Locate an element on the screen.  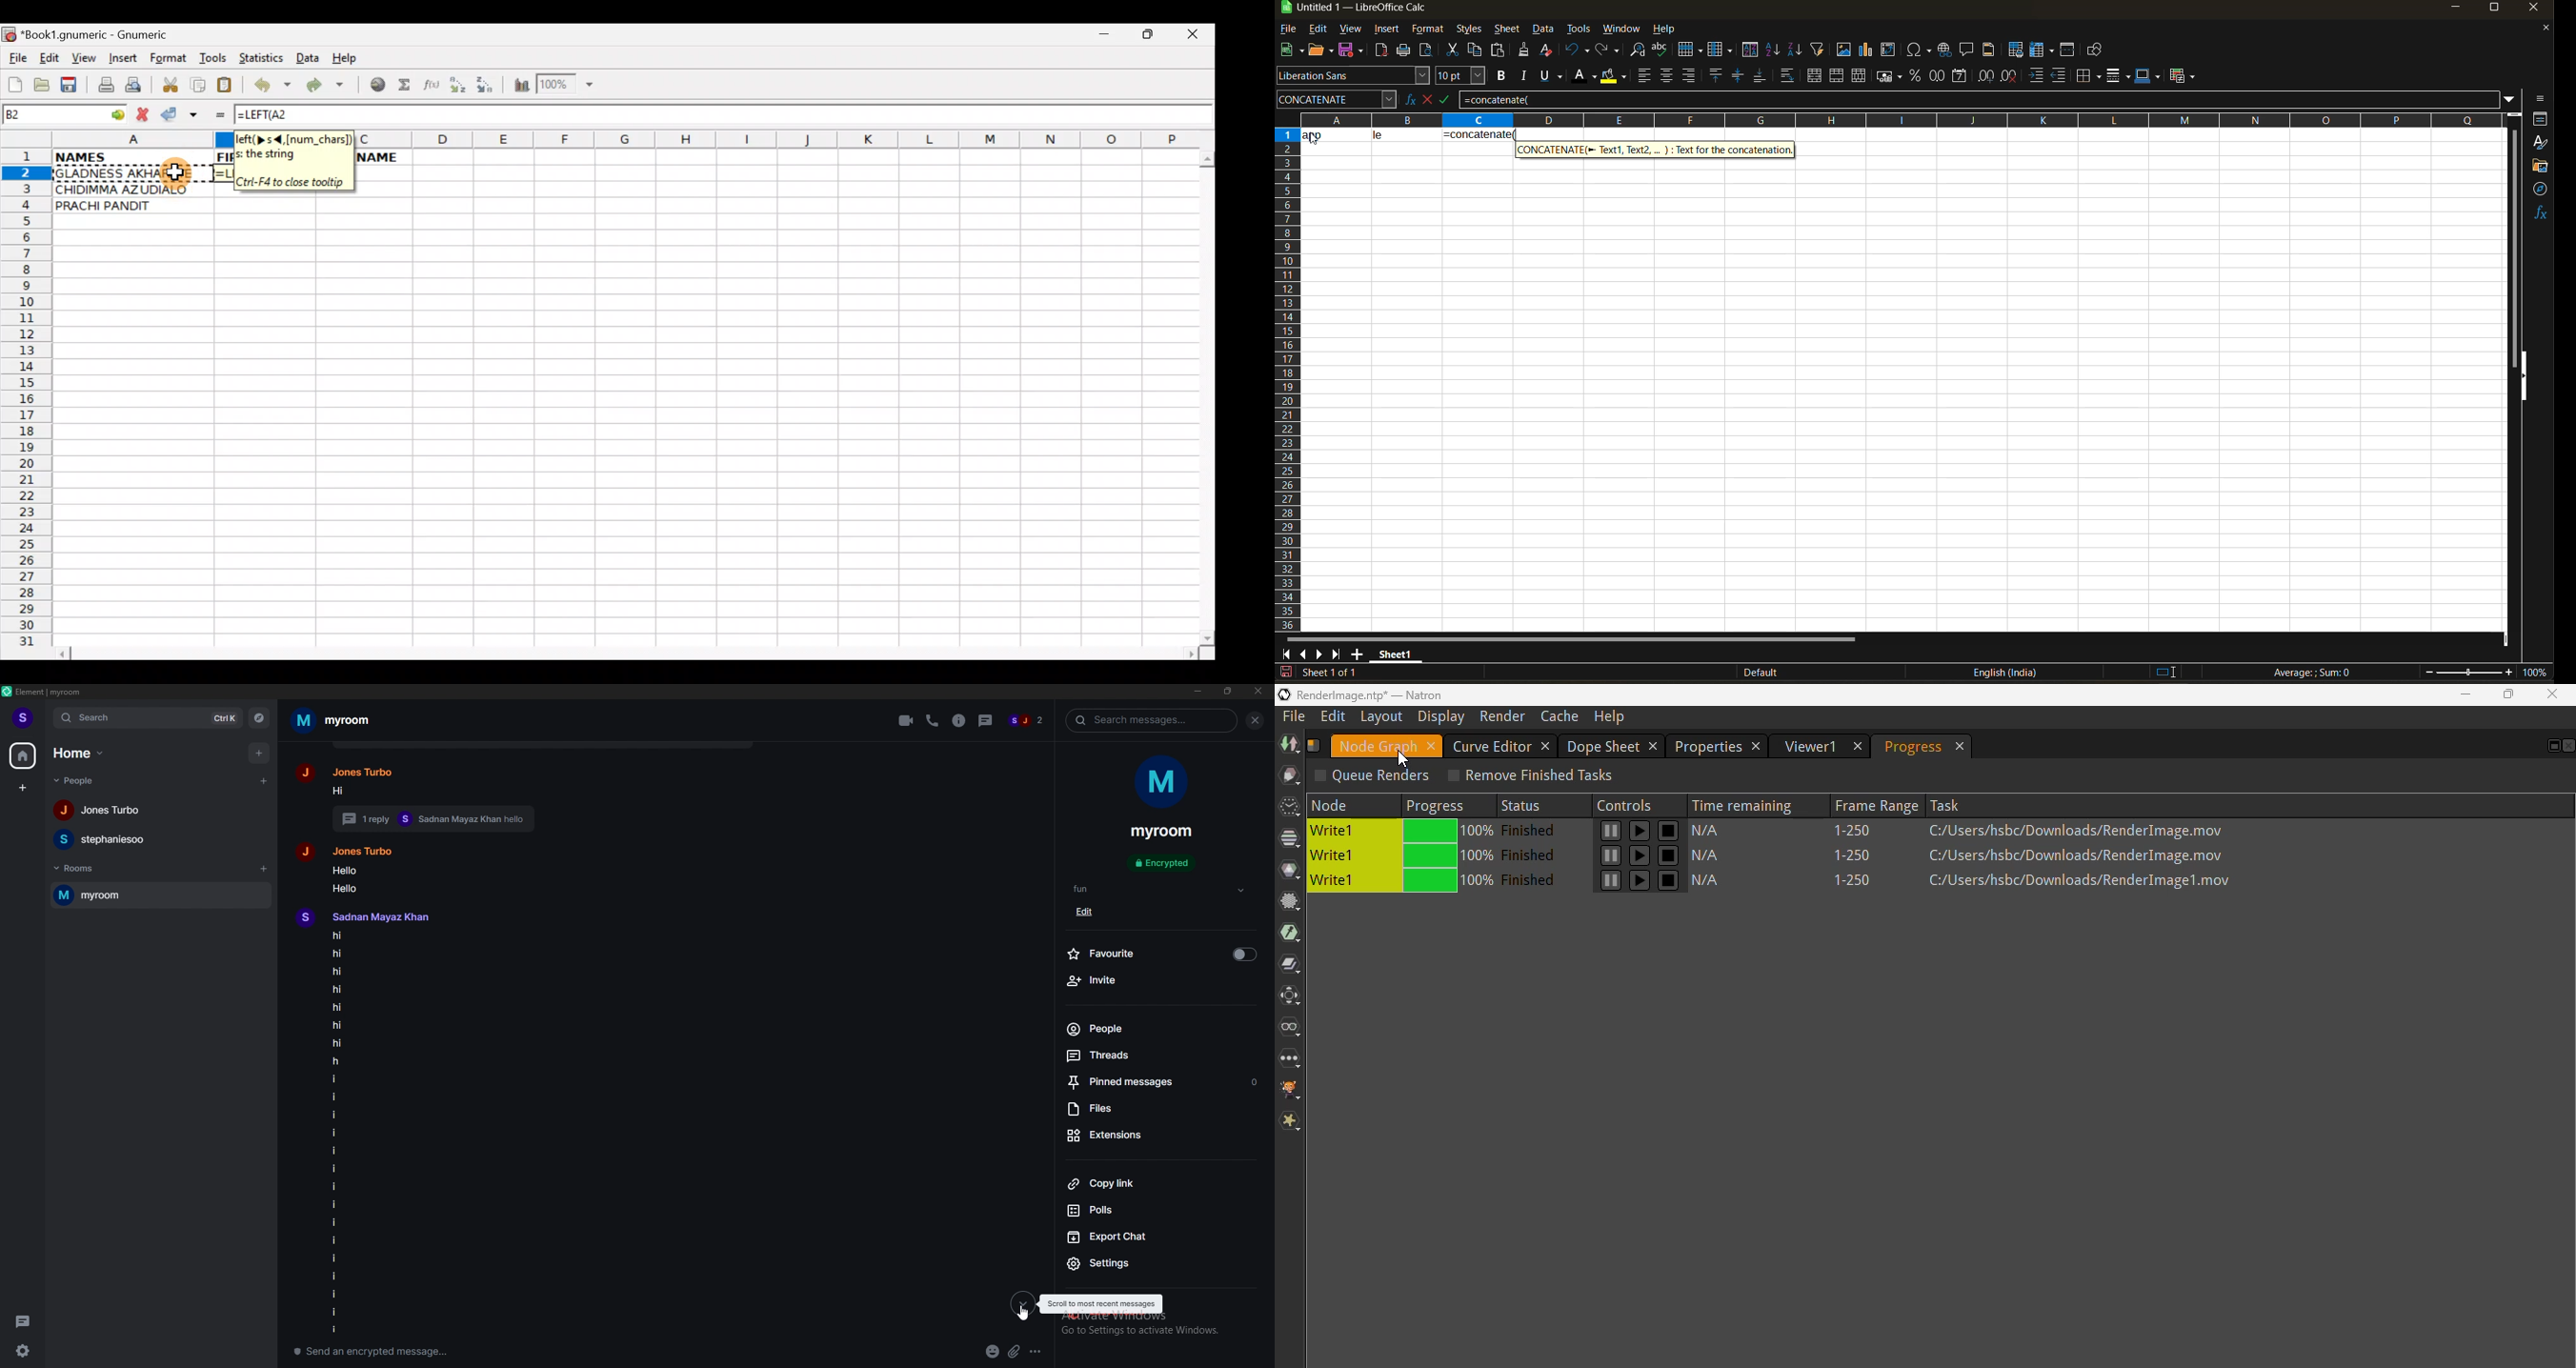
border style is located at coordinates (2118, 76).